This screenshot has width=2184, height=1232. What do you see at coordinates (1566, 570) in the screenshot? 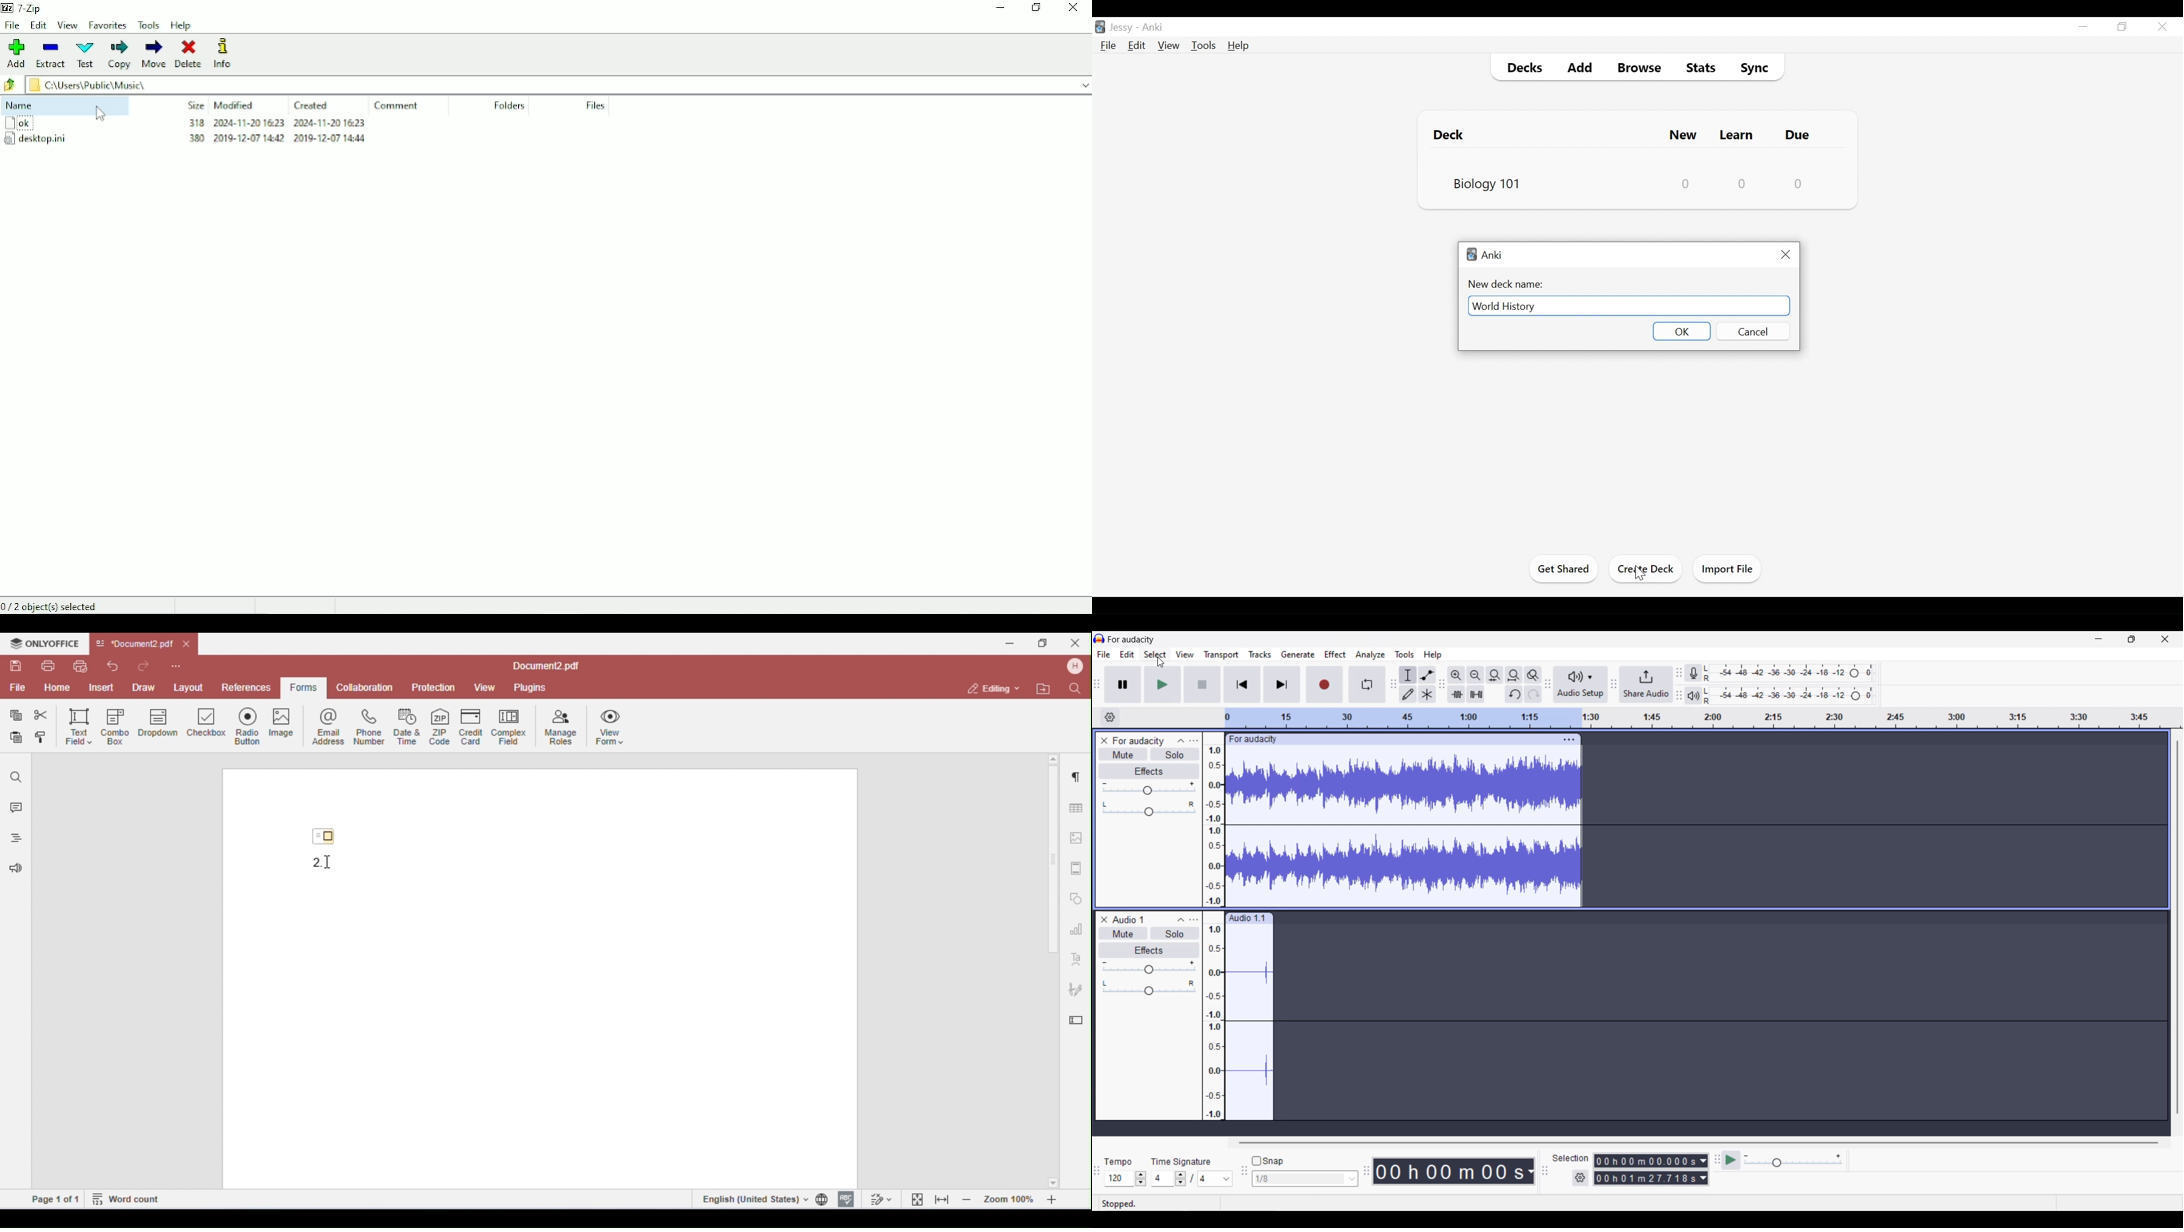
I see `Get Started` at bounding box center [1566, 570].